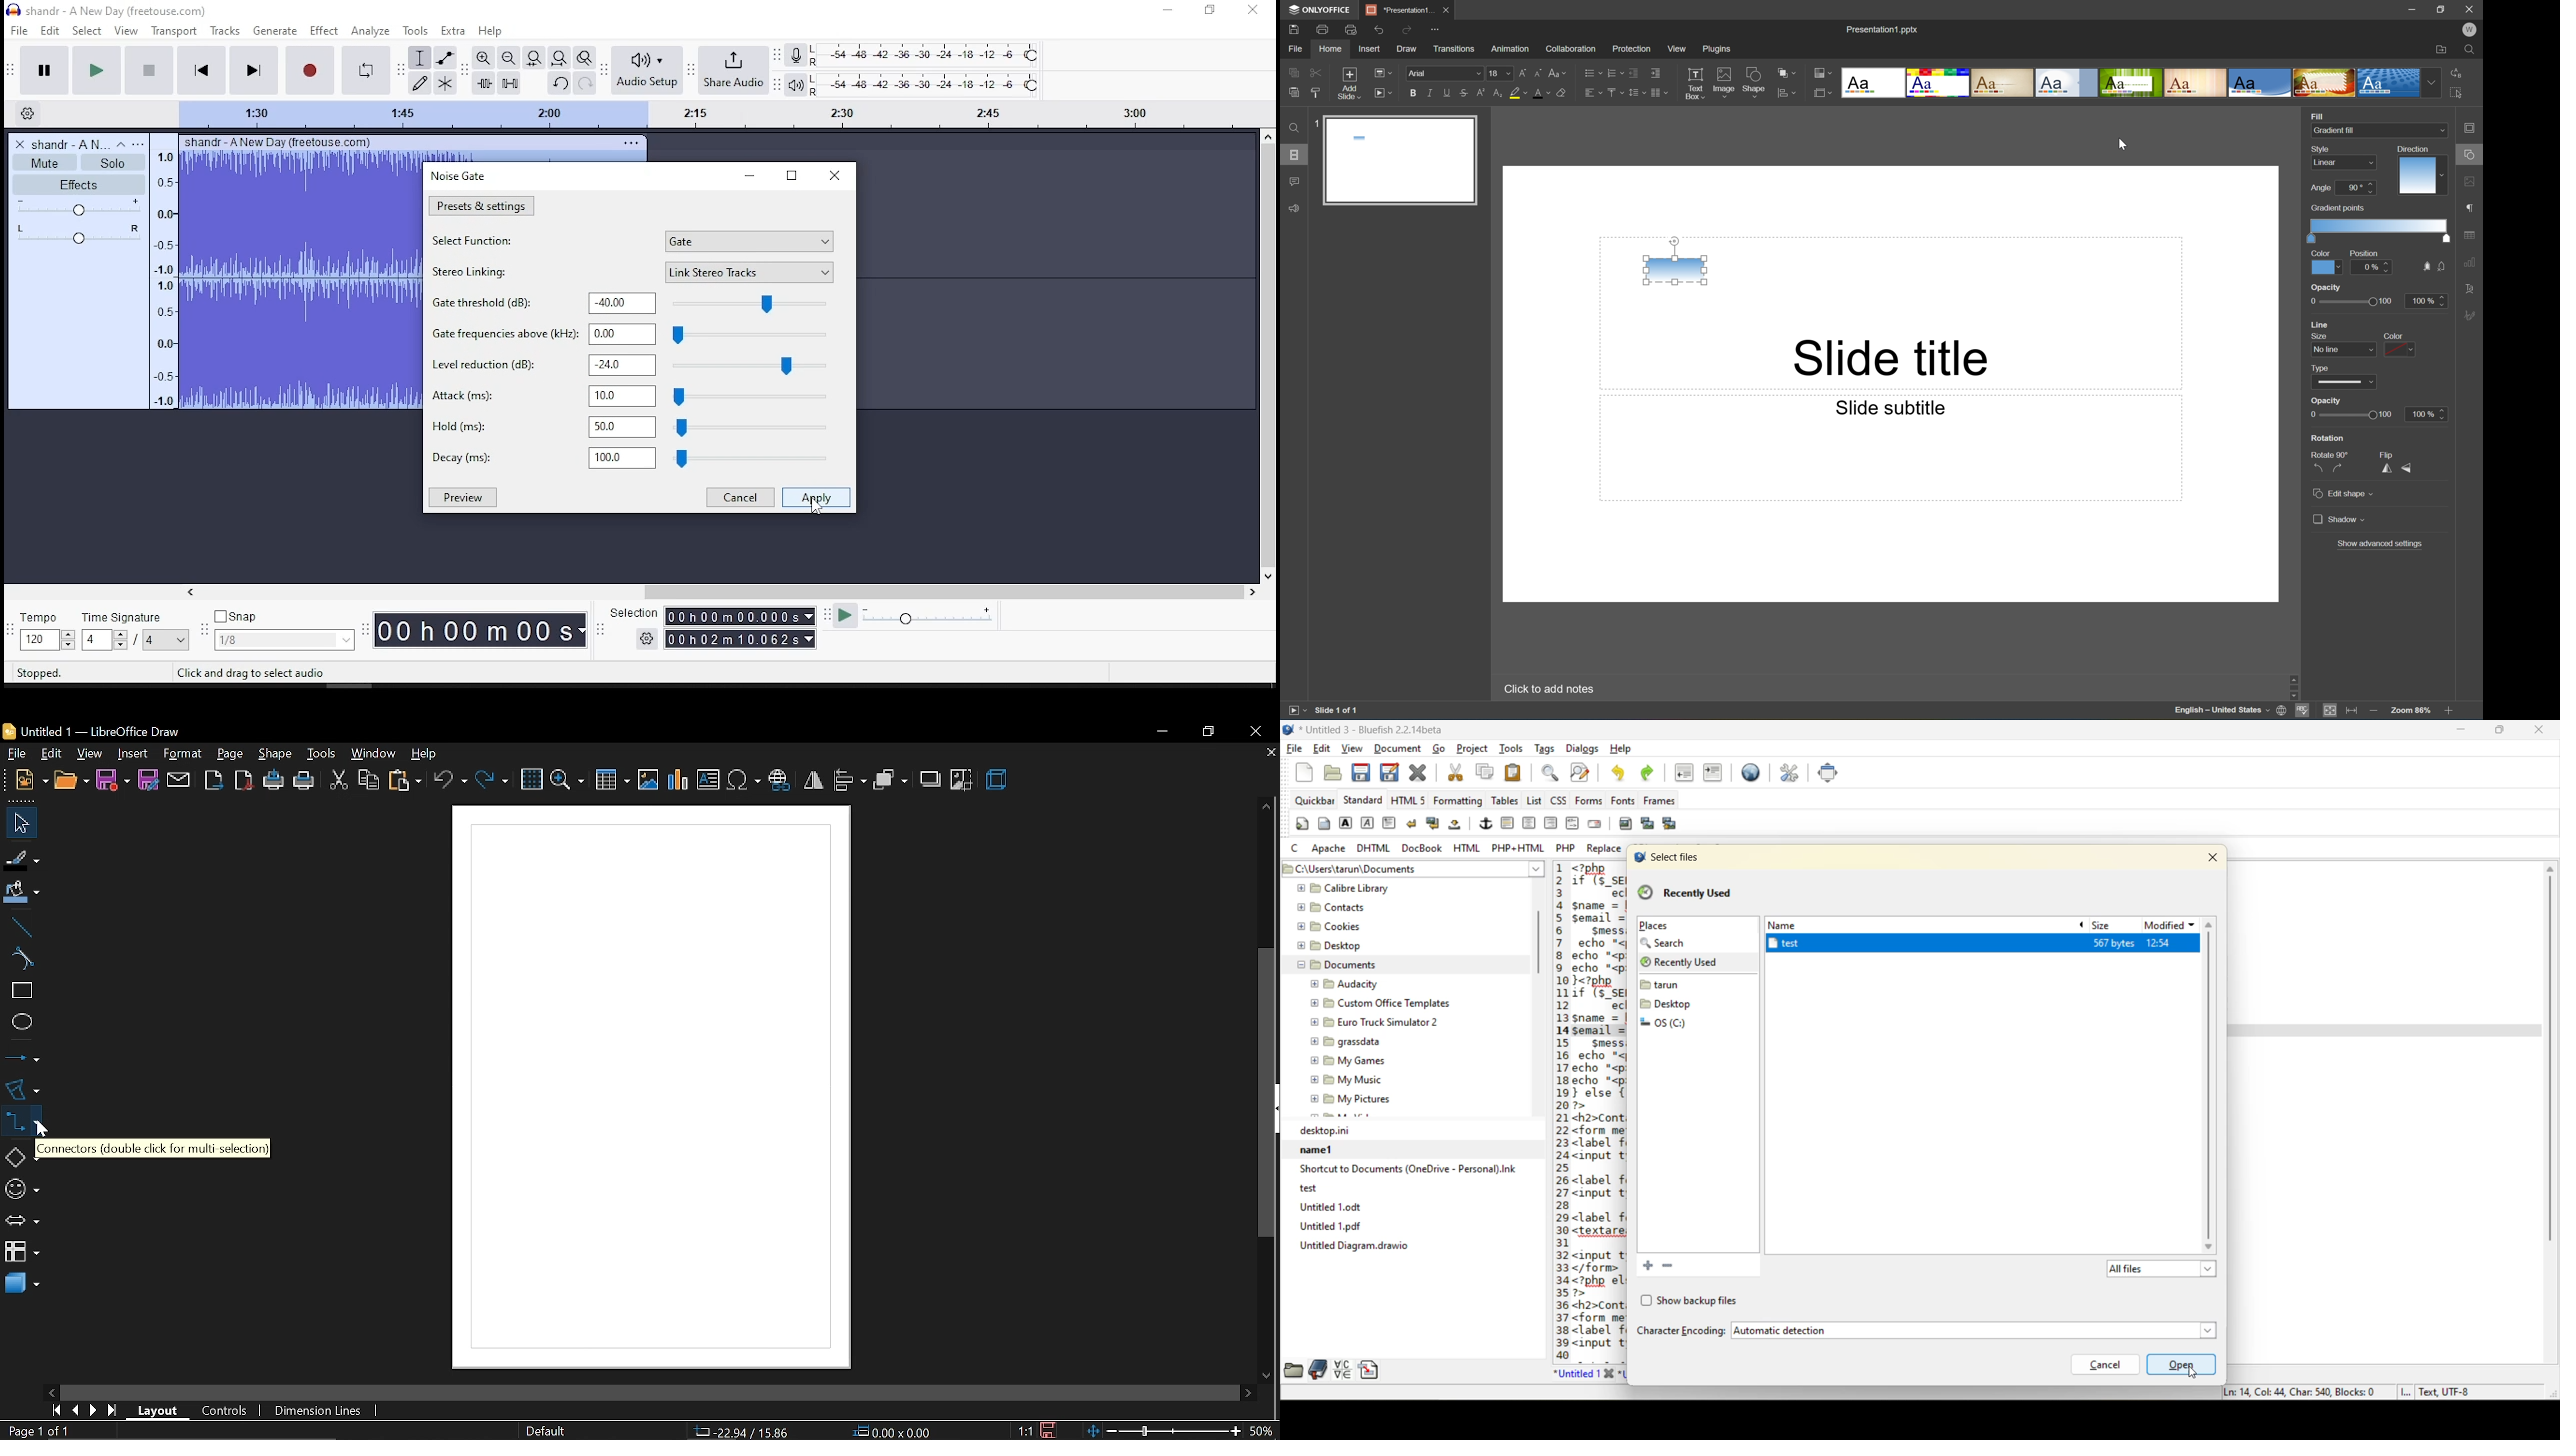 This screenshot has width=2576, height=1456. Describe the element at coordinates (1267, 808) in the screenshot. I see `move up` at that location.